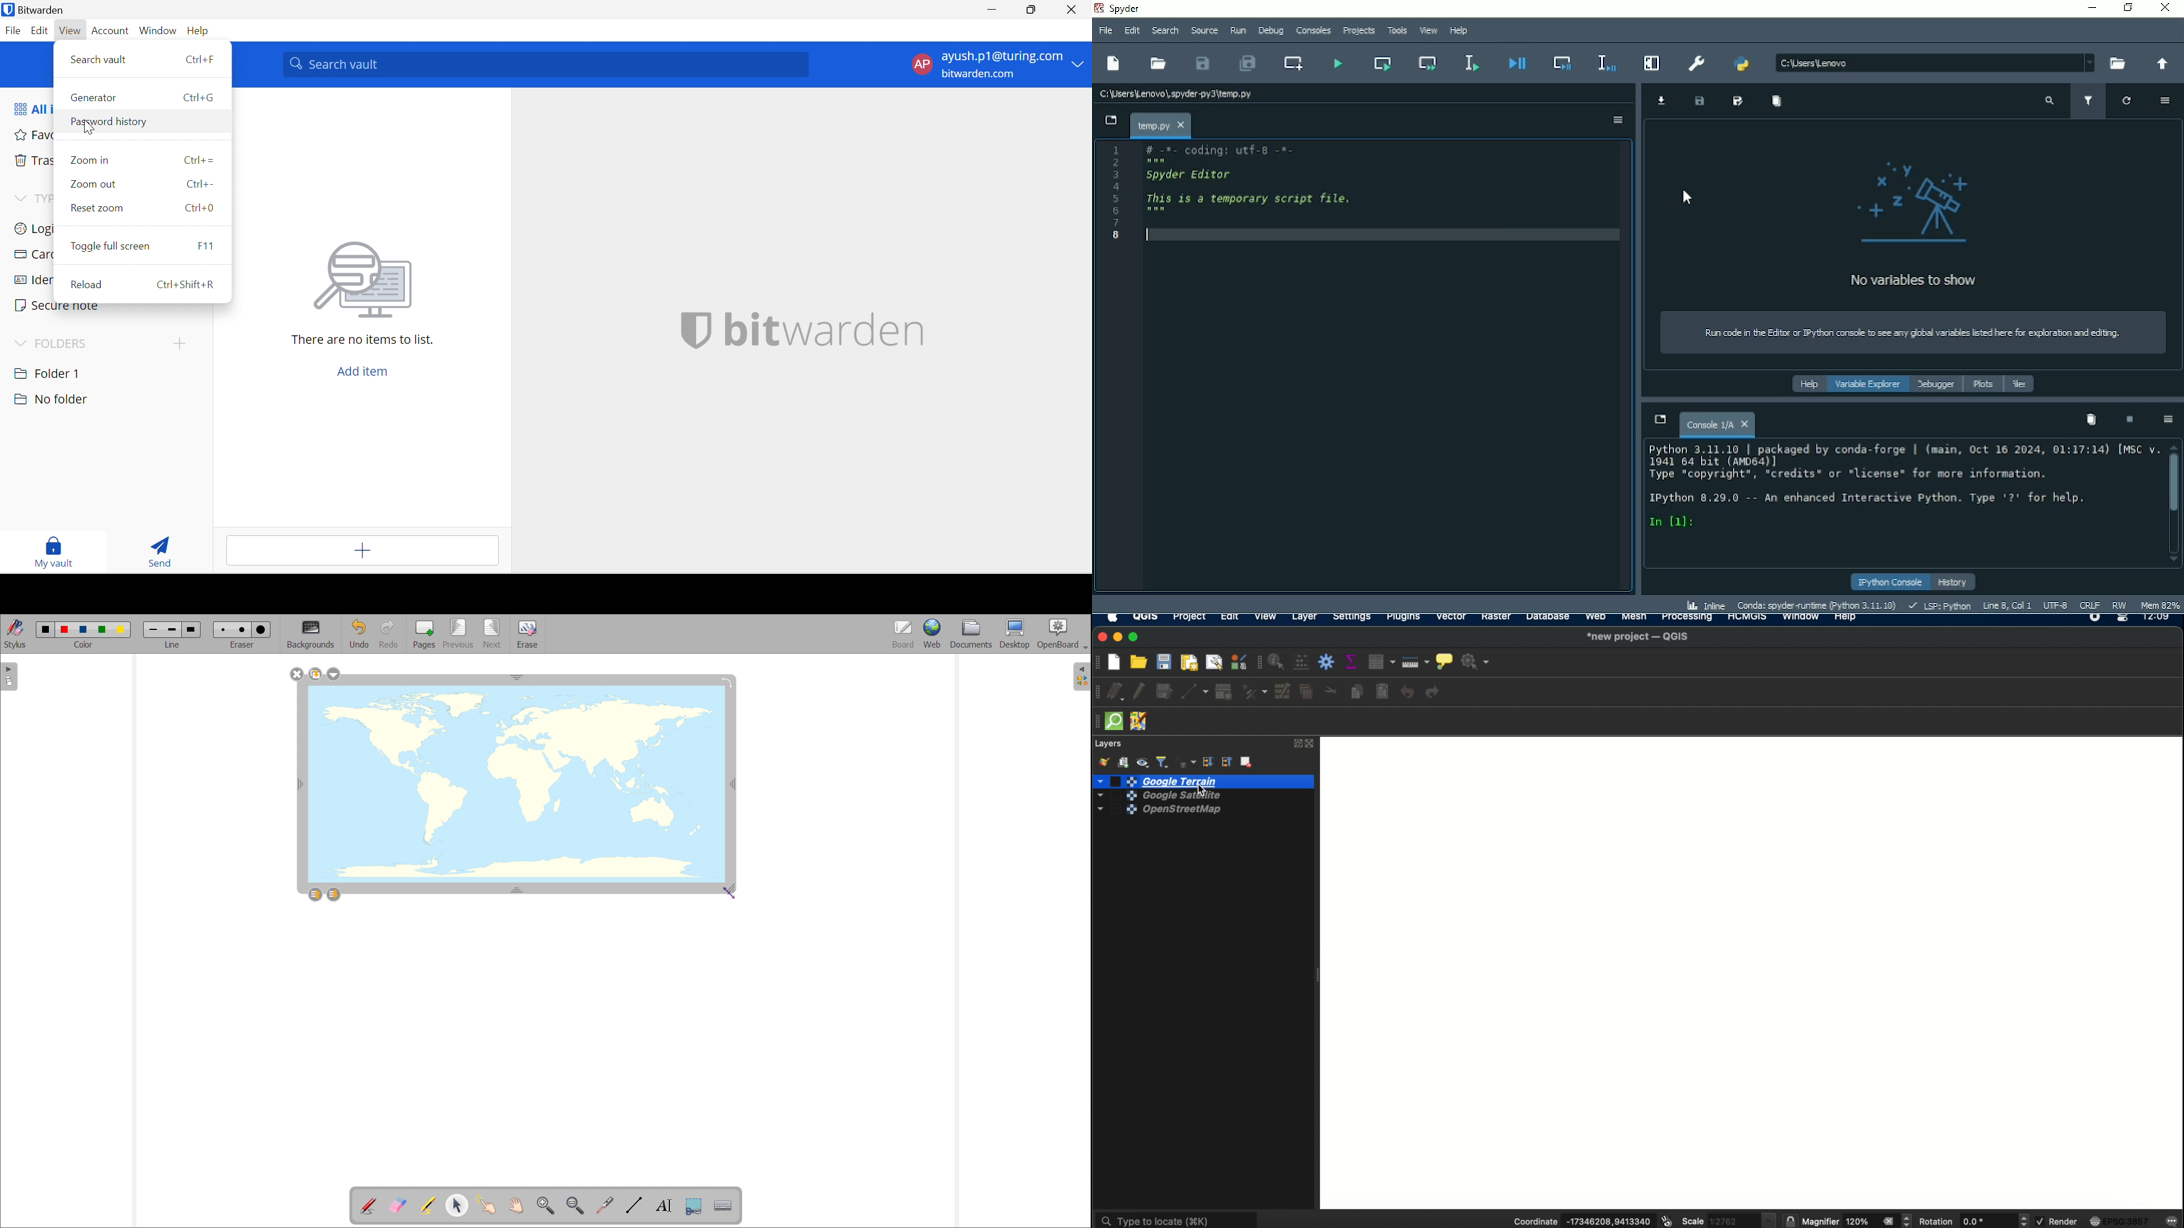 Image resolution: width=2184 pixels, height=1232 pixels. I want to click on Serial numbers, so click(1117, 194).